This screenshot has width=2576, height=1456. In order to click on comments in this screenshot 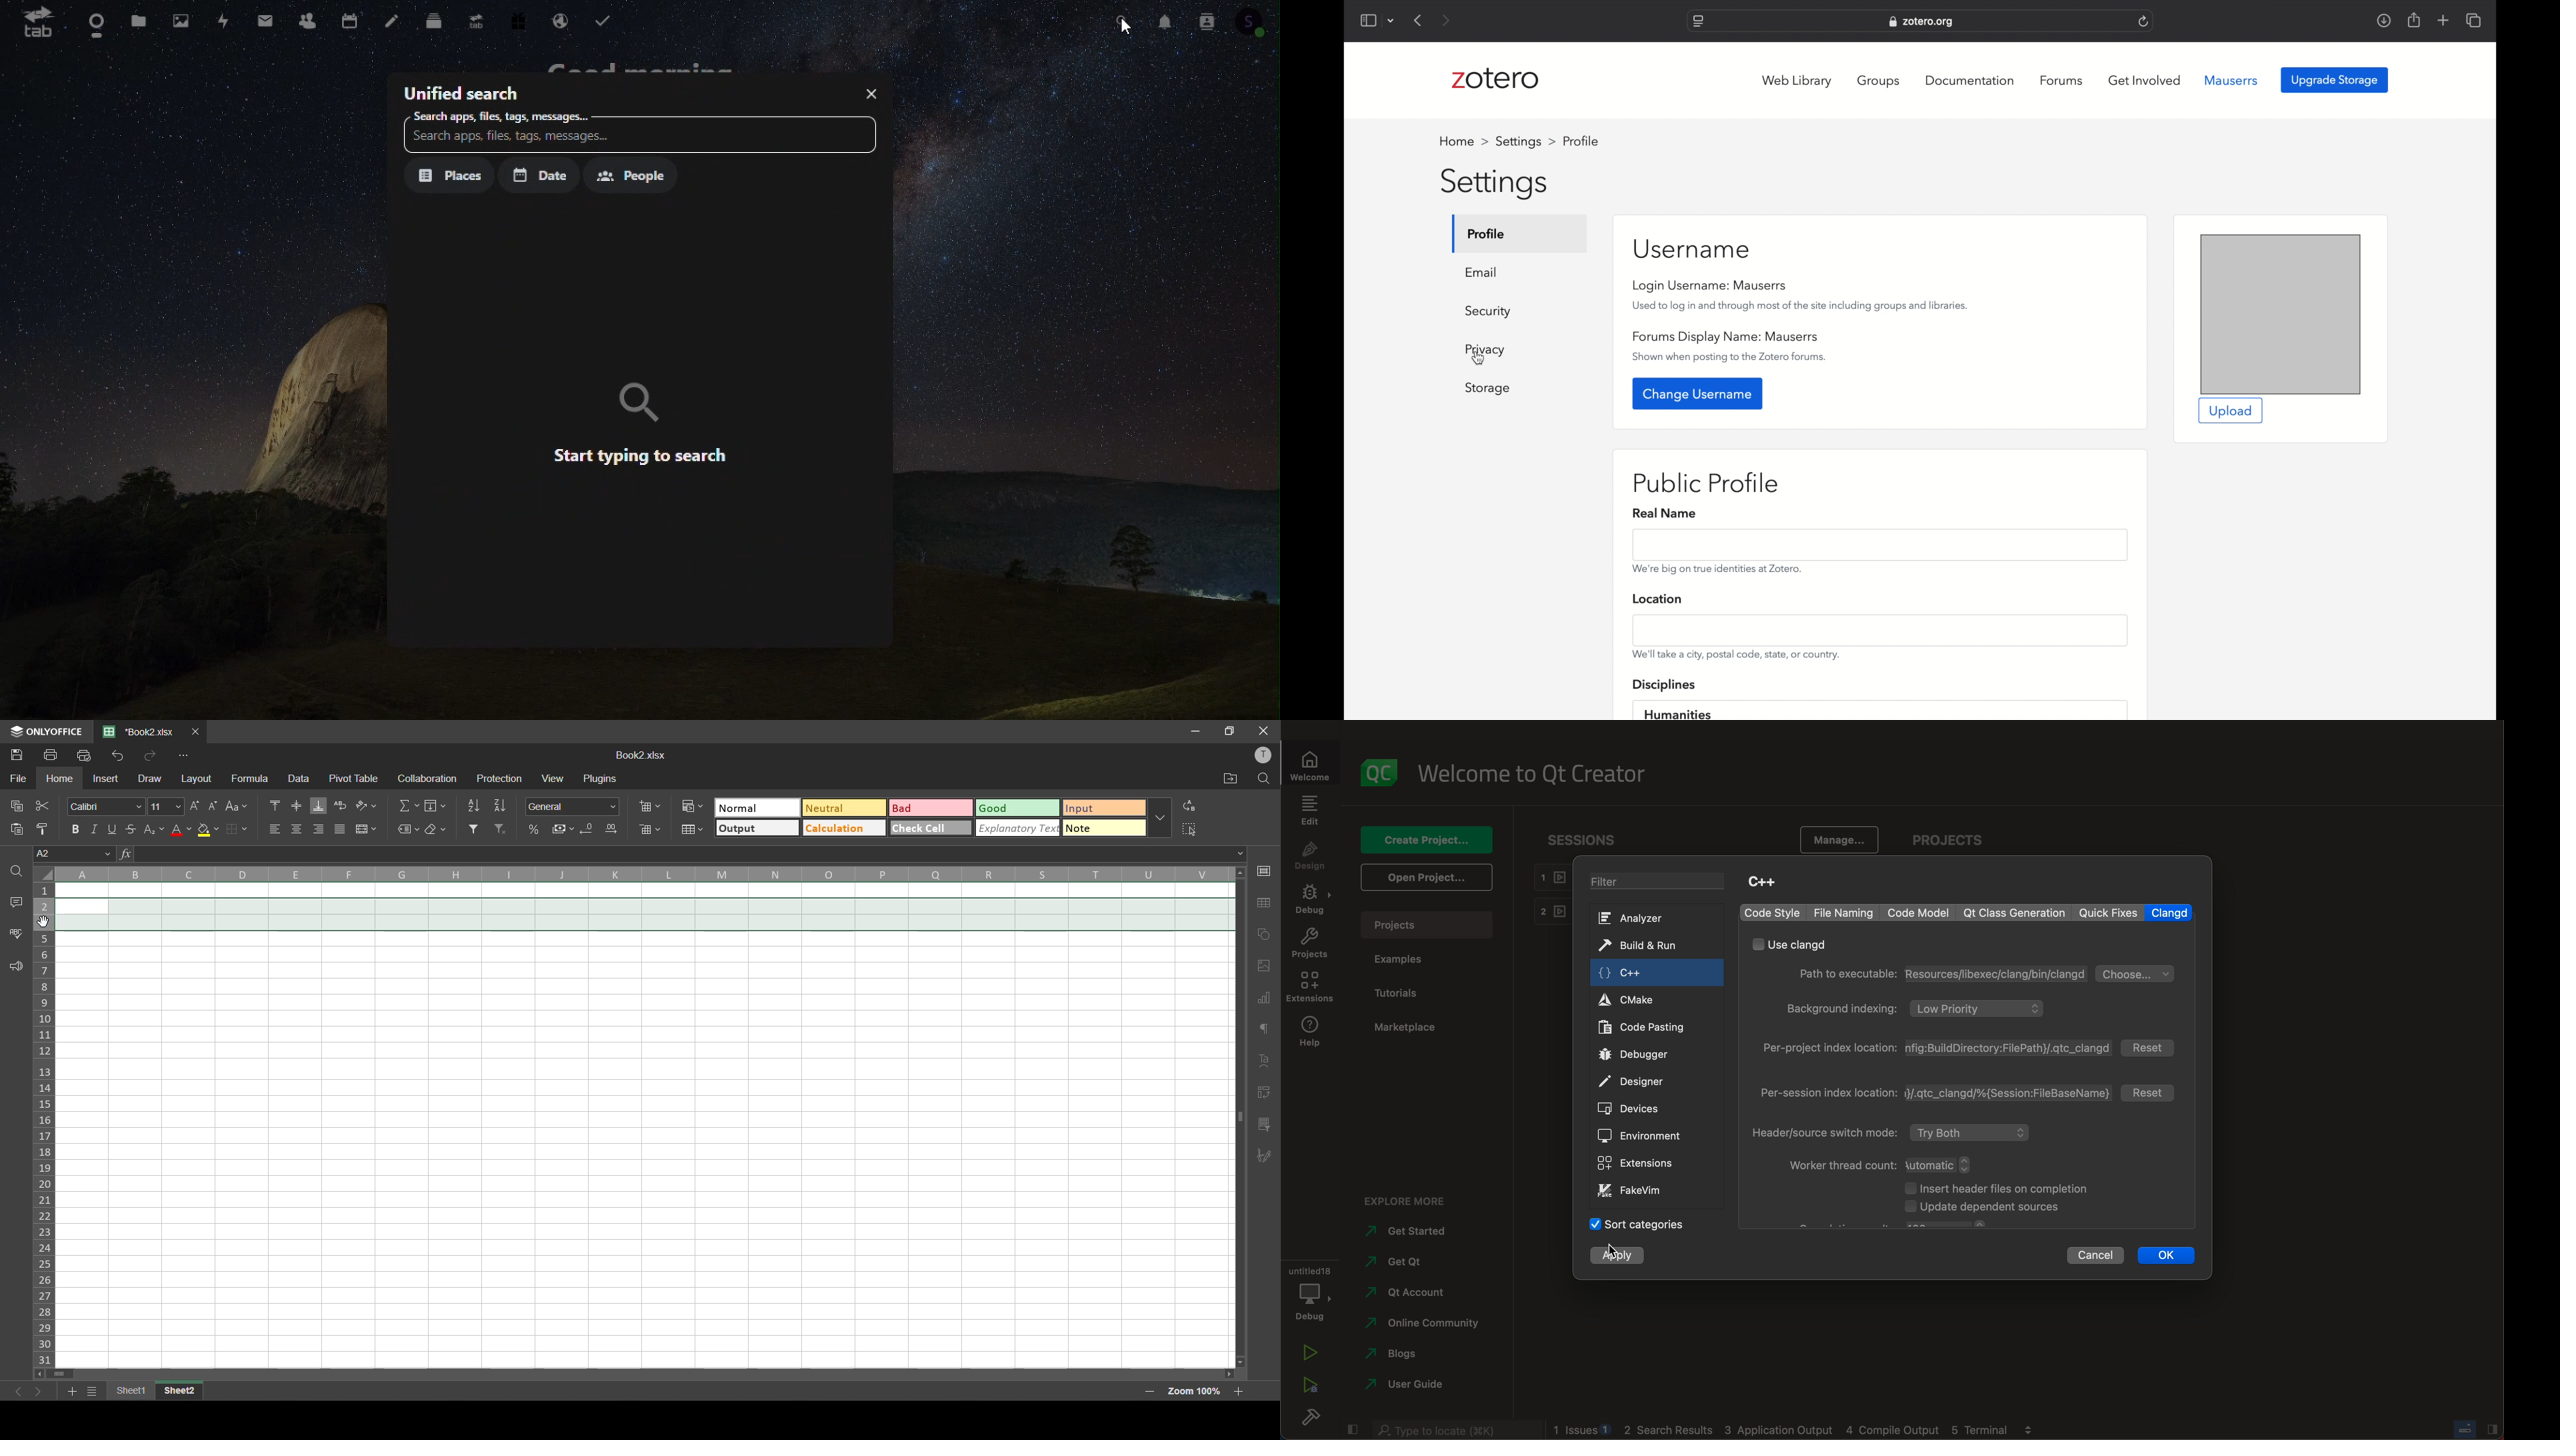, I will do `click(19, 905)`.